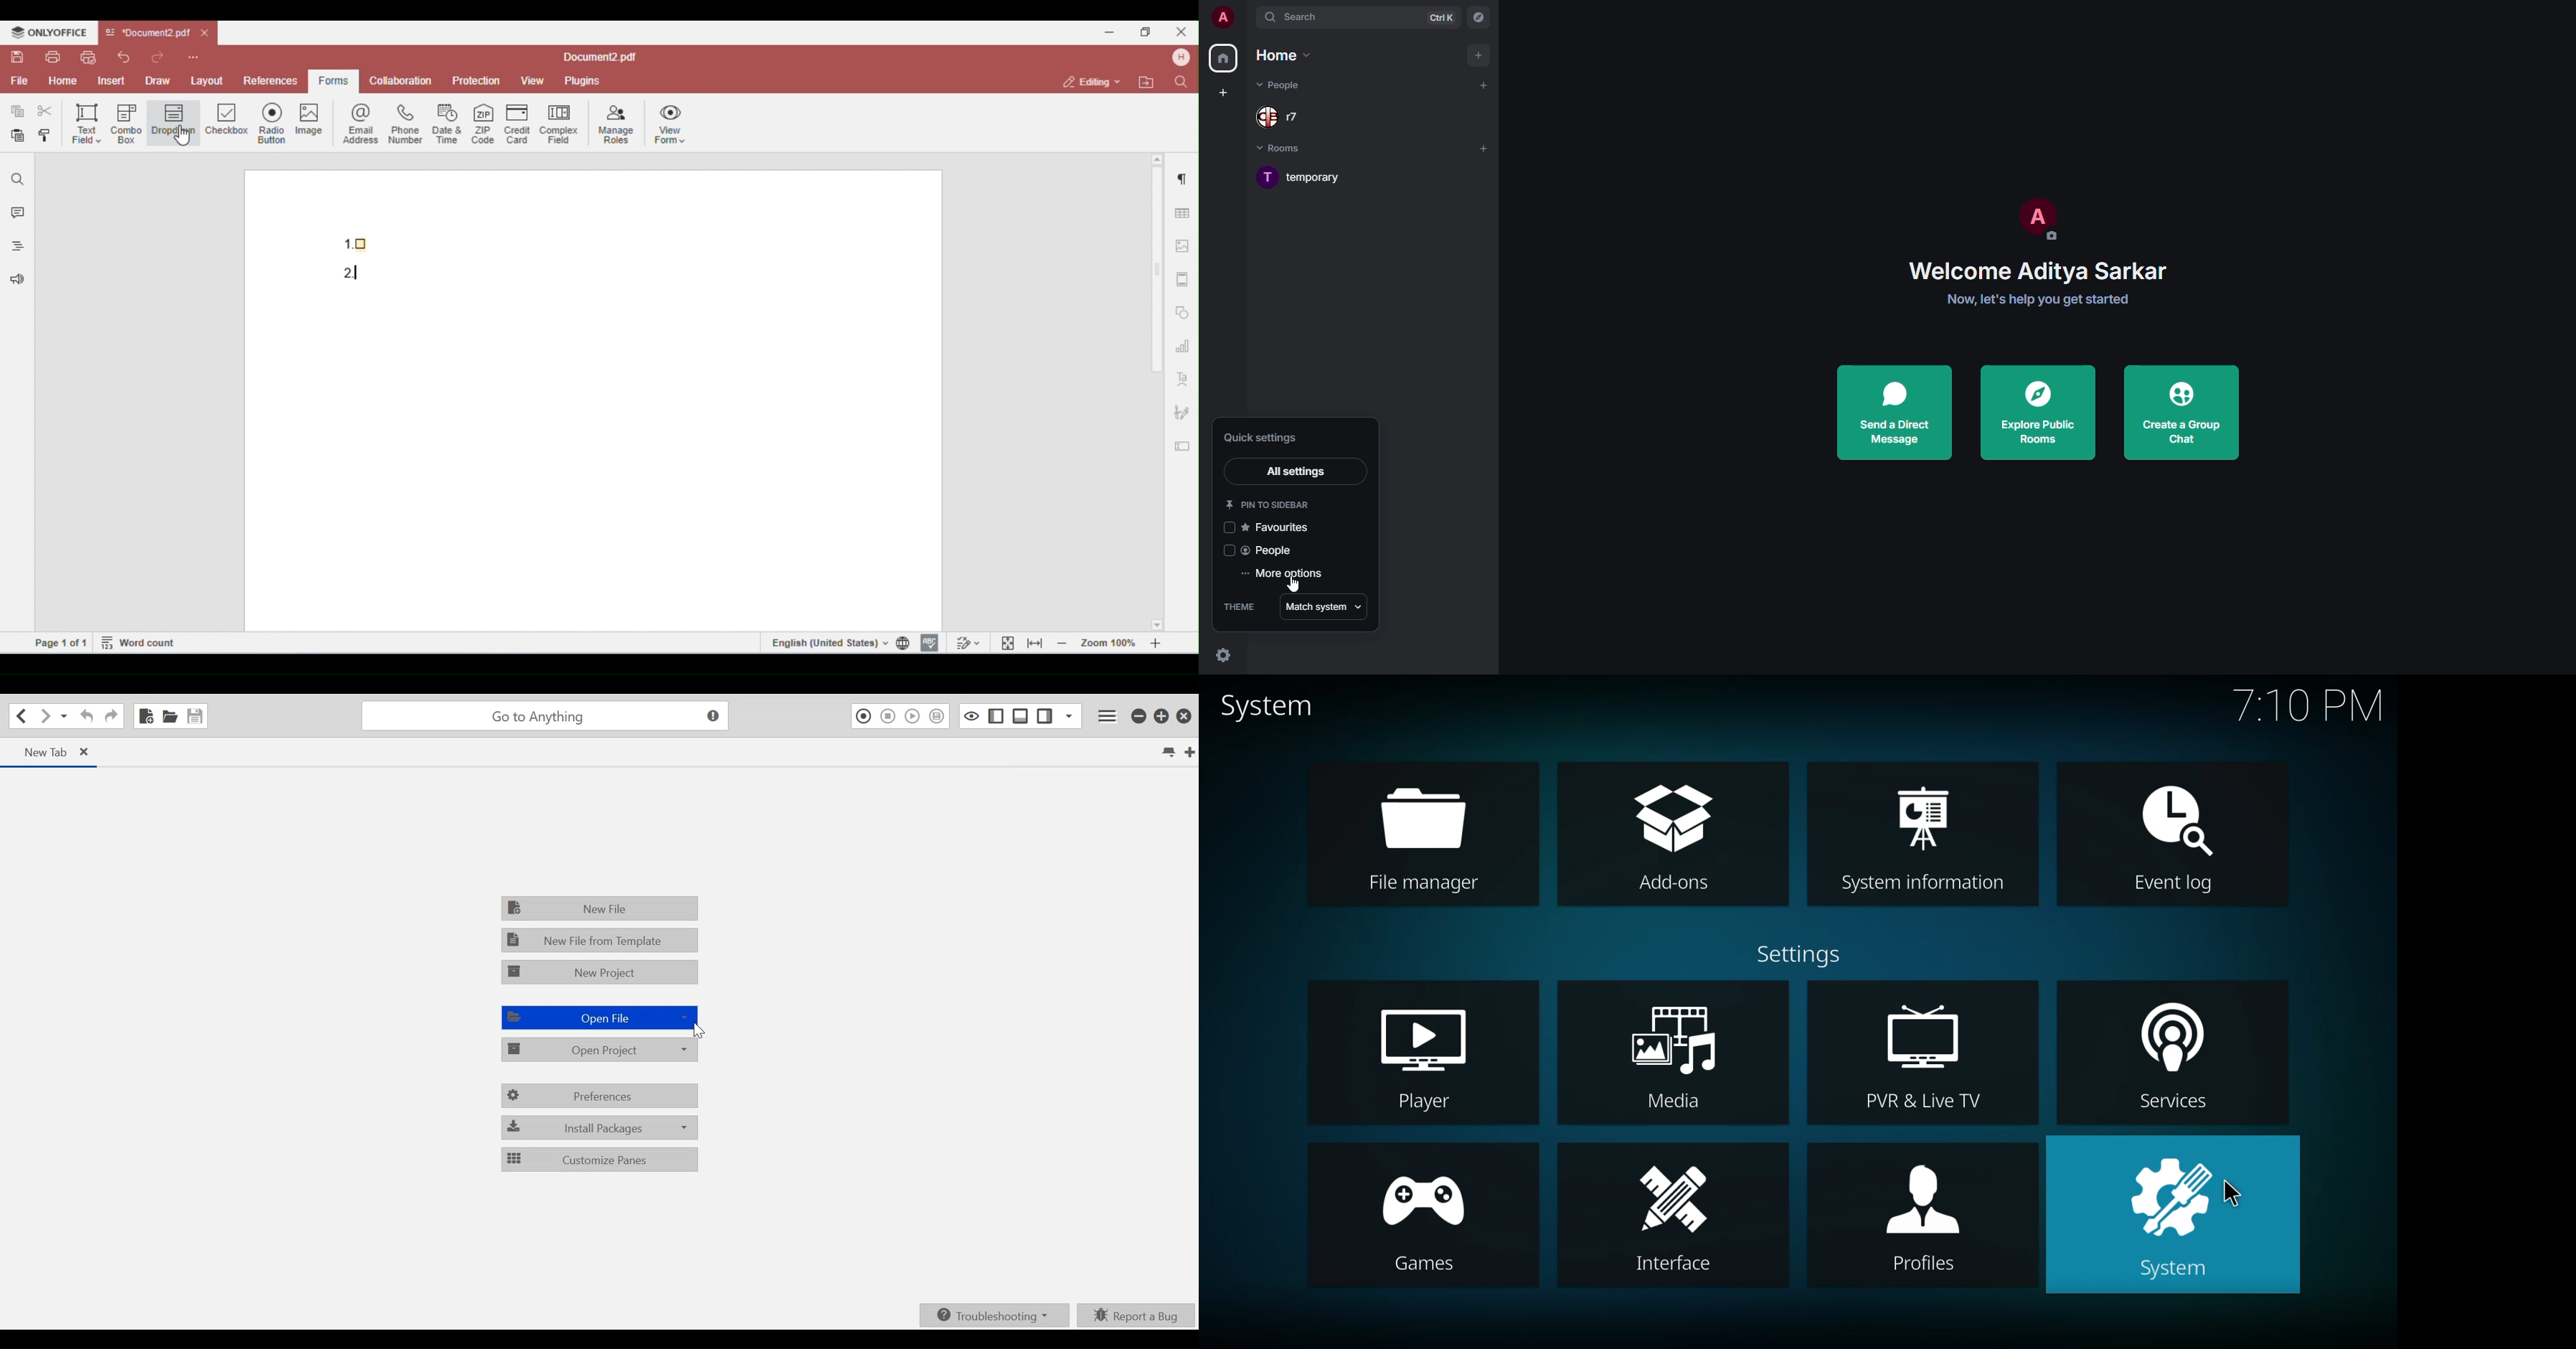  Describe the element at coordinates (1676, 1220) in the screenshot. I see `interface` at that location.